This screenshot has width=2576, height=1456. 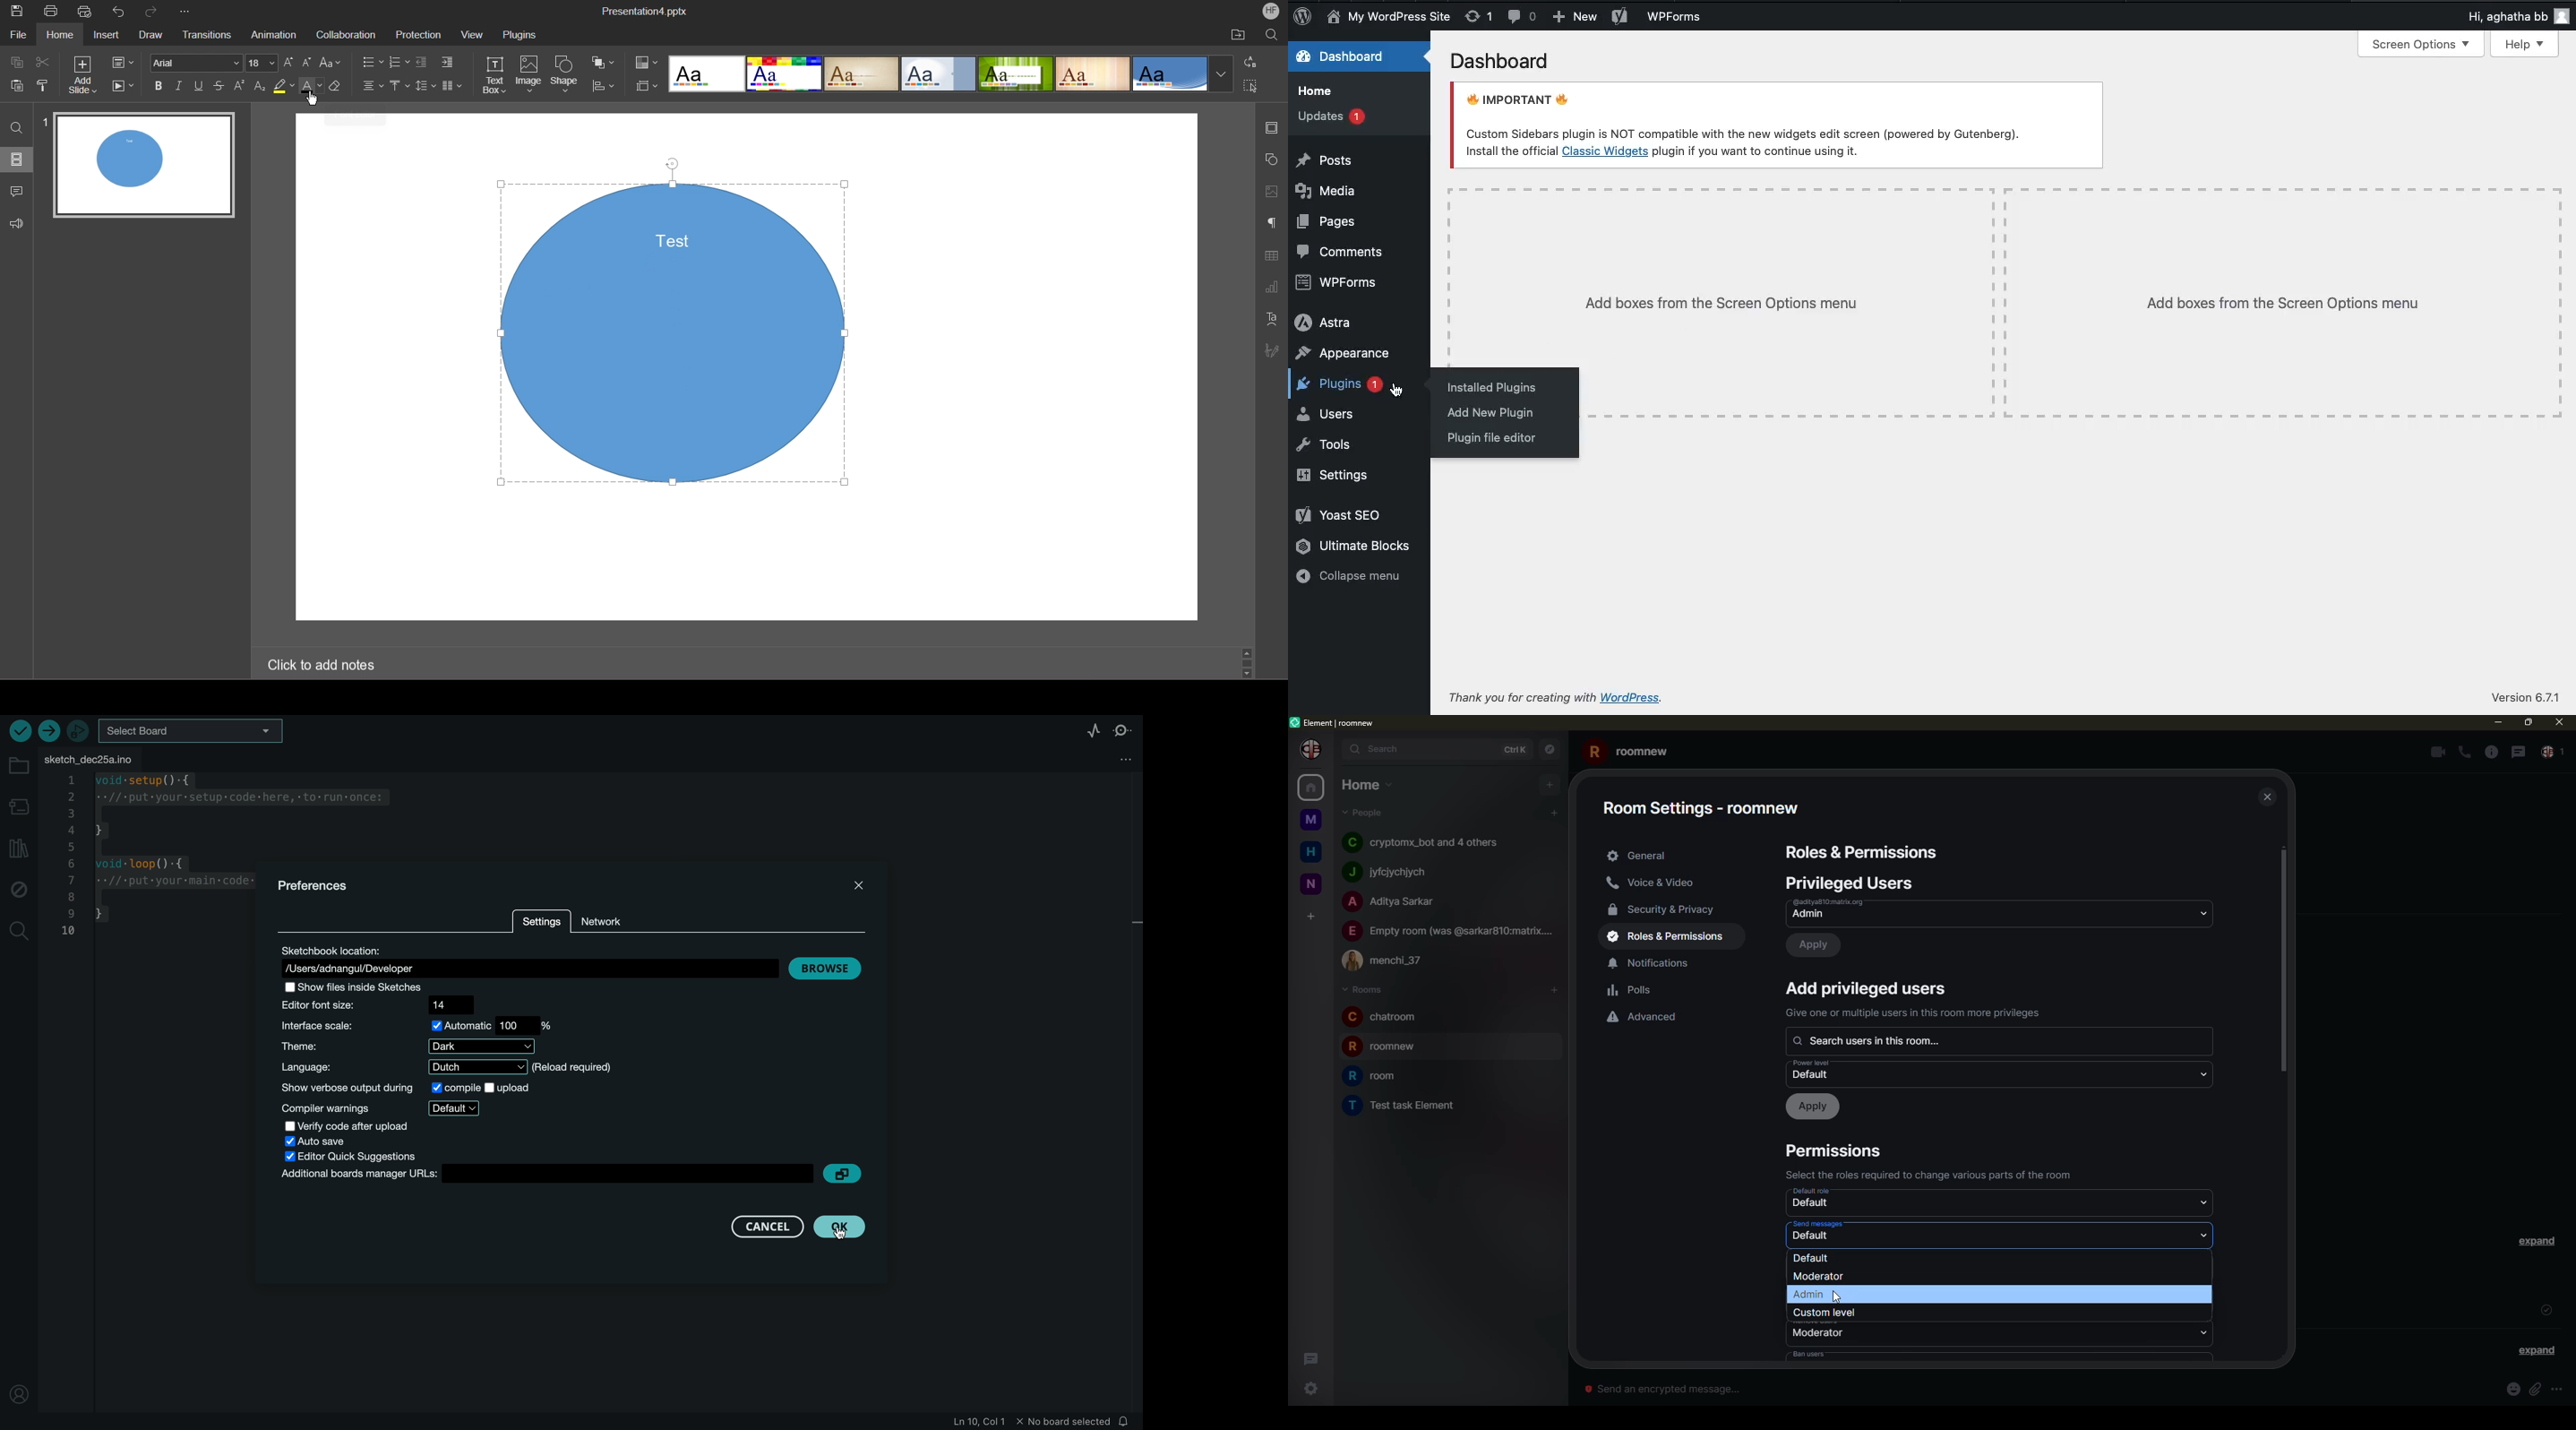 What do you see at coordinates (1389, 17) in the screenshot?
I see `Site` at bounding box center [1389, 17].